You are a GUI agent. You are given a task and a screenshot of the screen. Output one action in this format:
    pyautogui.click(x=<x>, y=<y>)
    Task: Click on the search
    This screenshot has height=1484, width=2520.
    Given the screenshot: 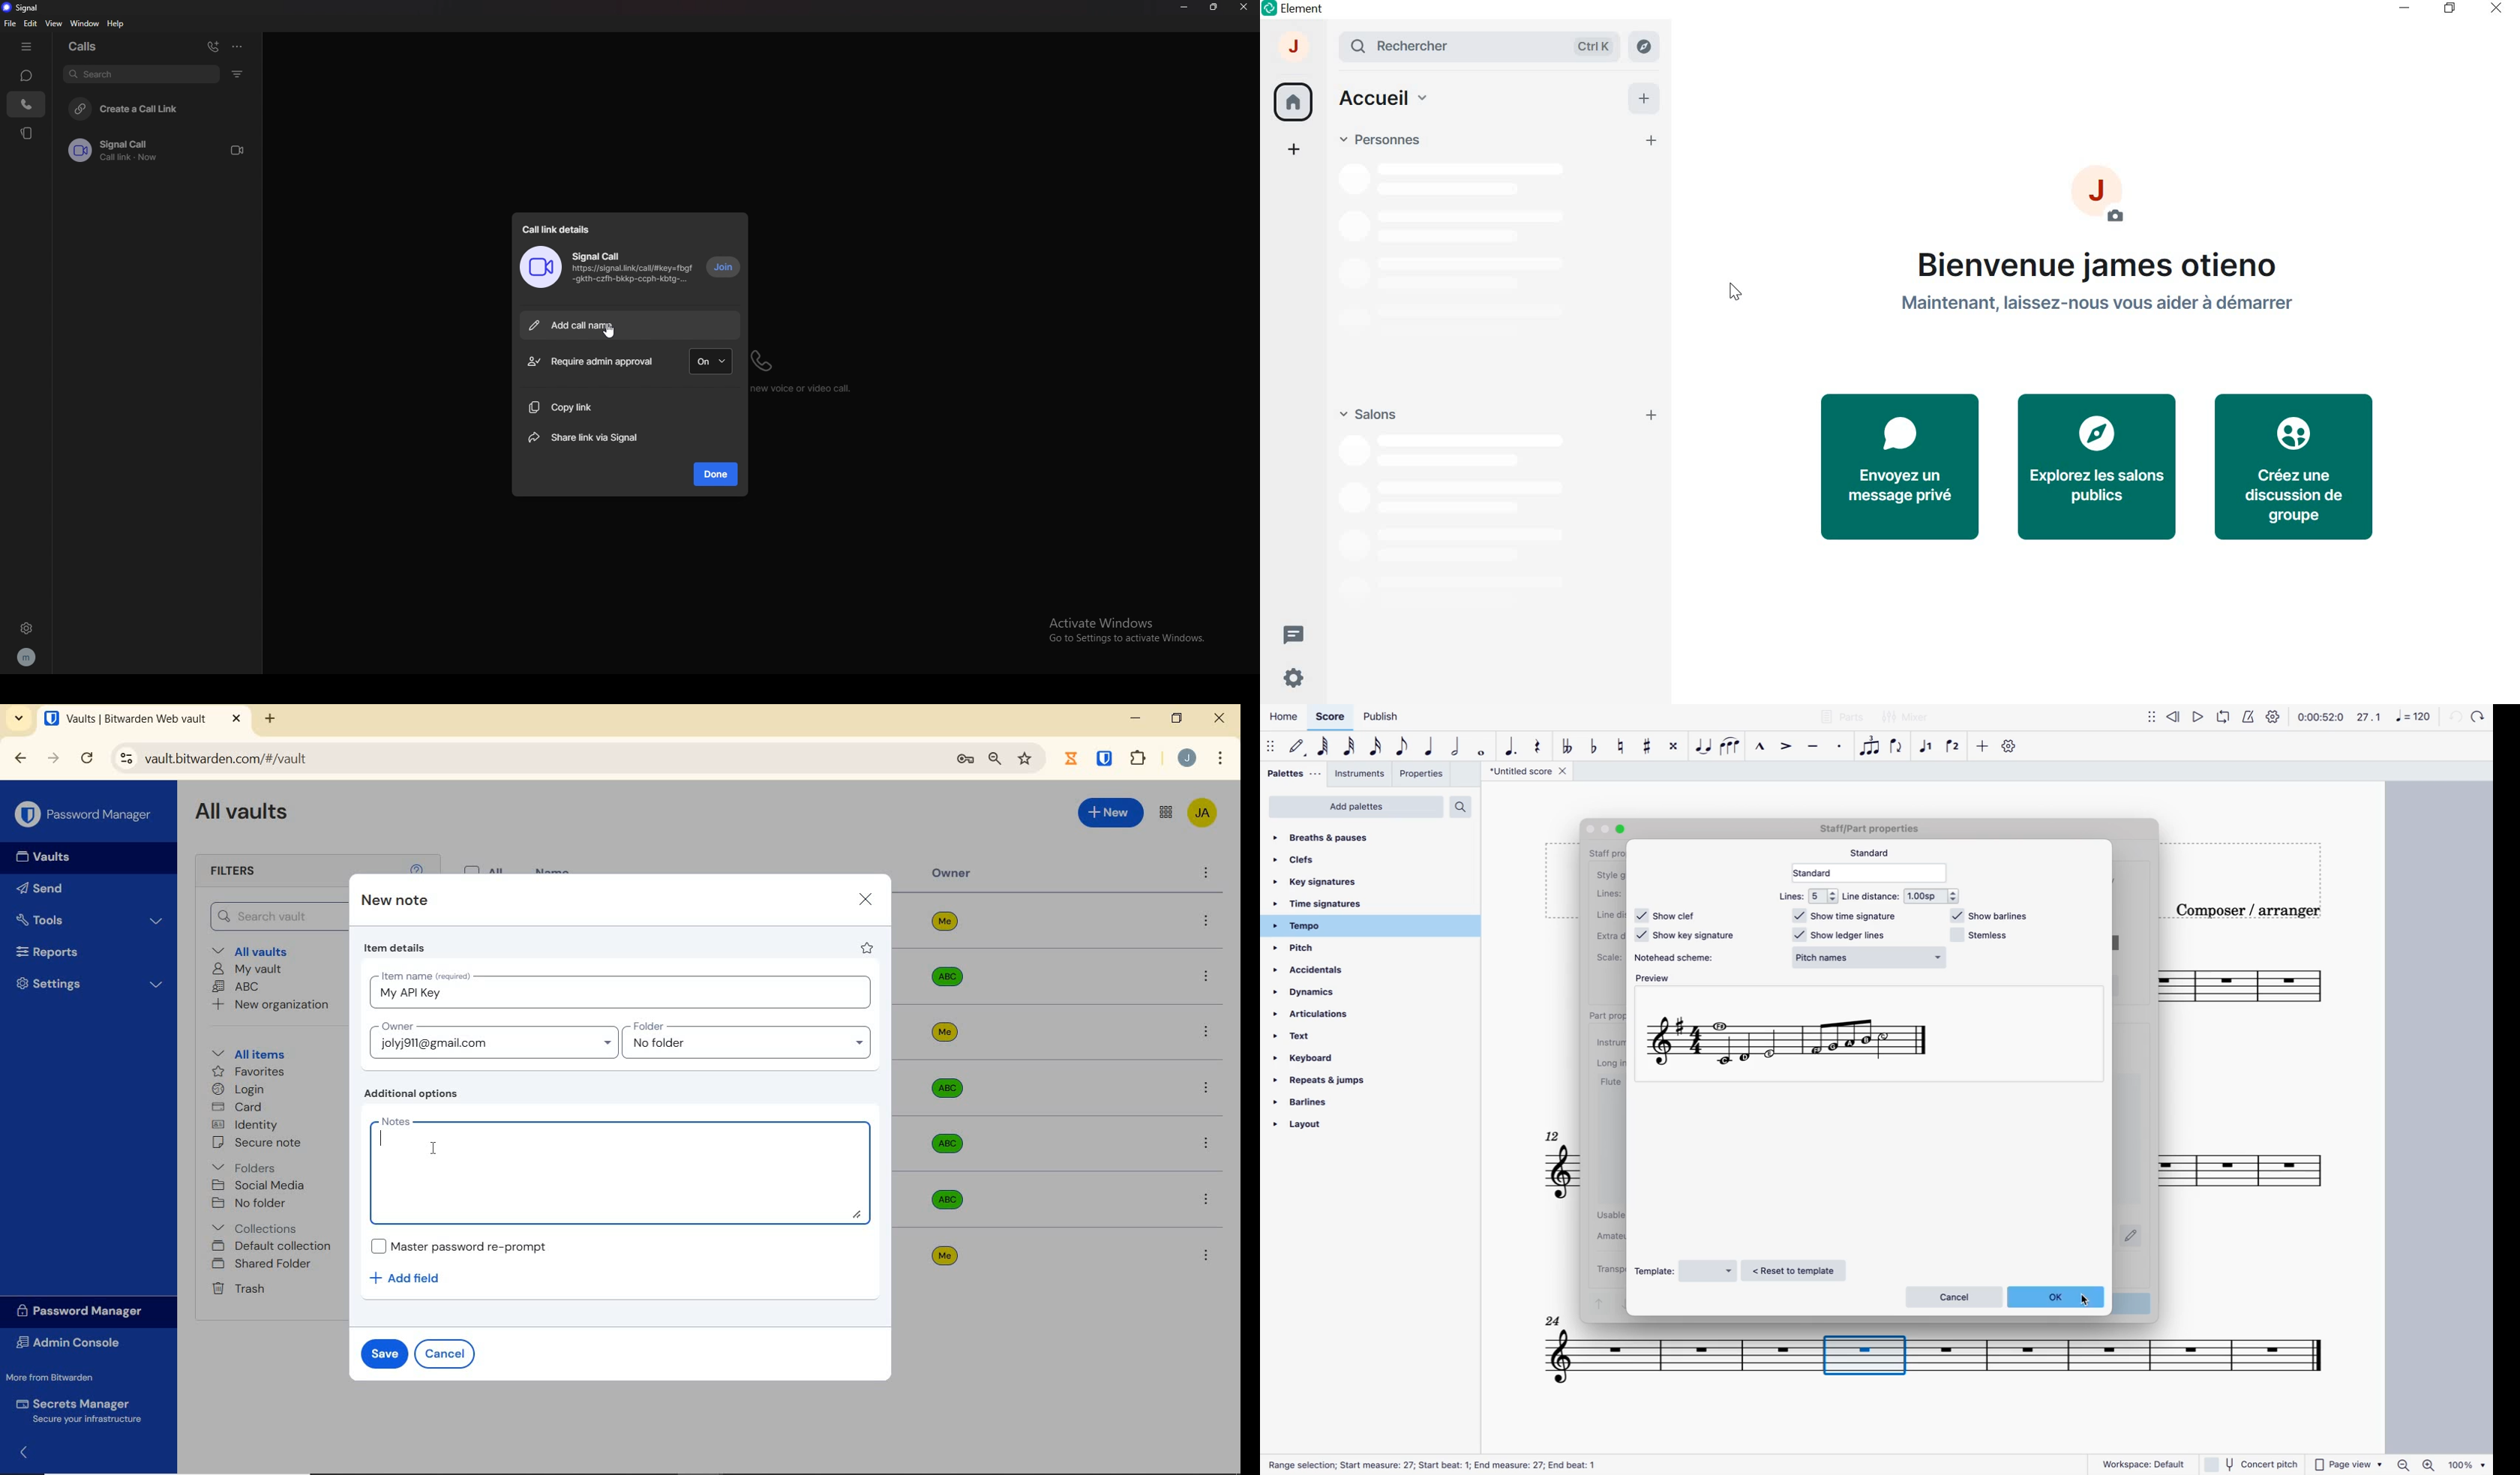 What is the action you would take?
    pyautogui.click(x=1468, y=808)
    